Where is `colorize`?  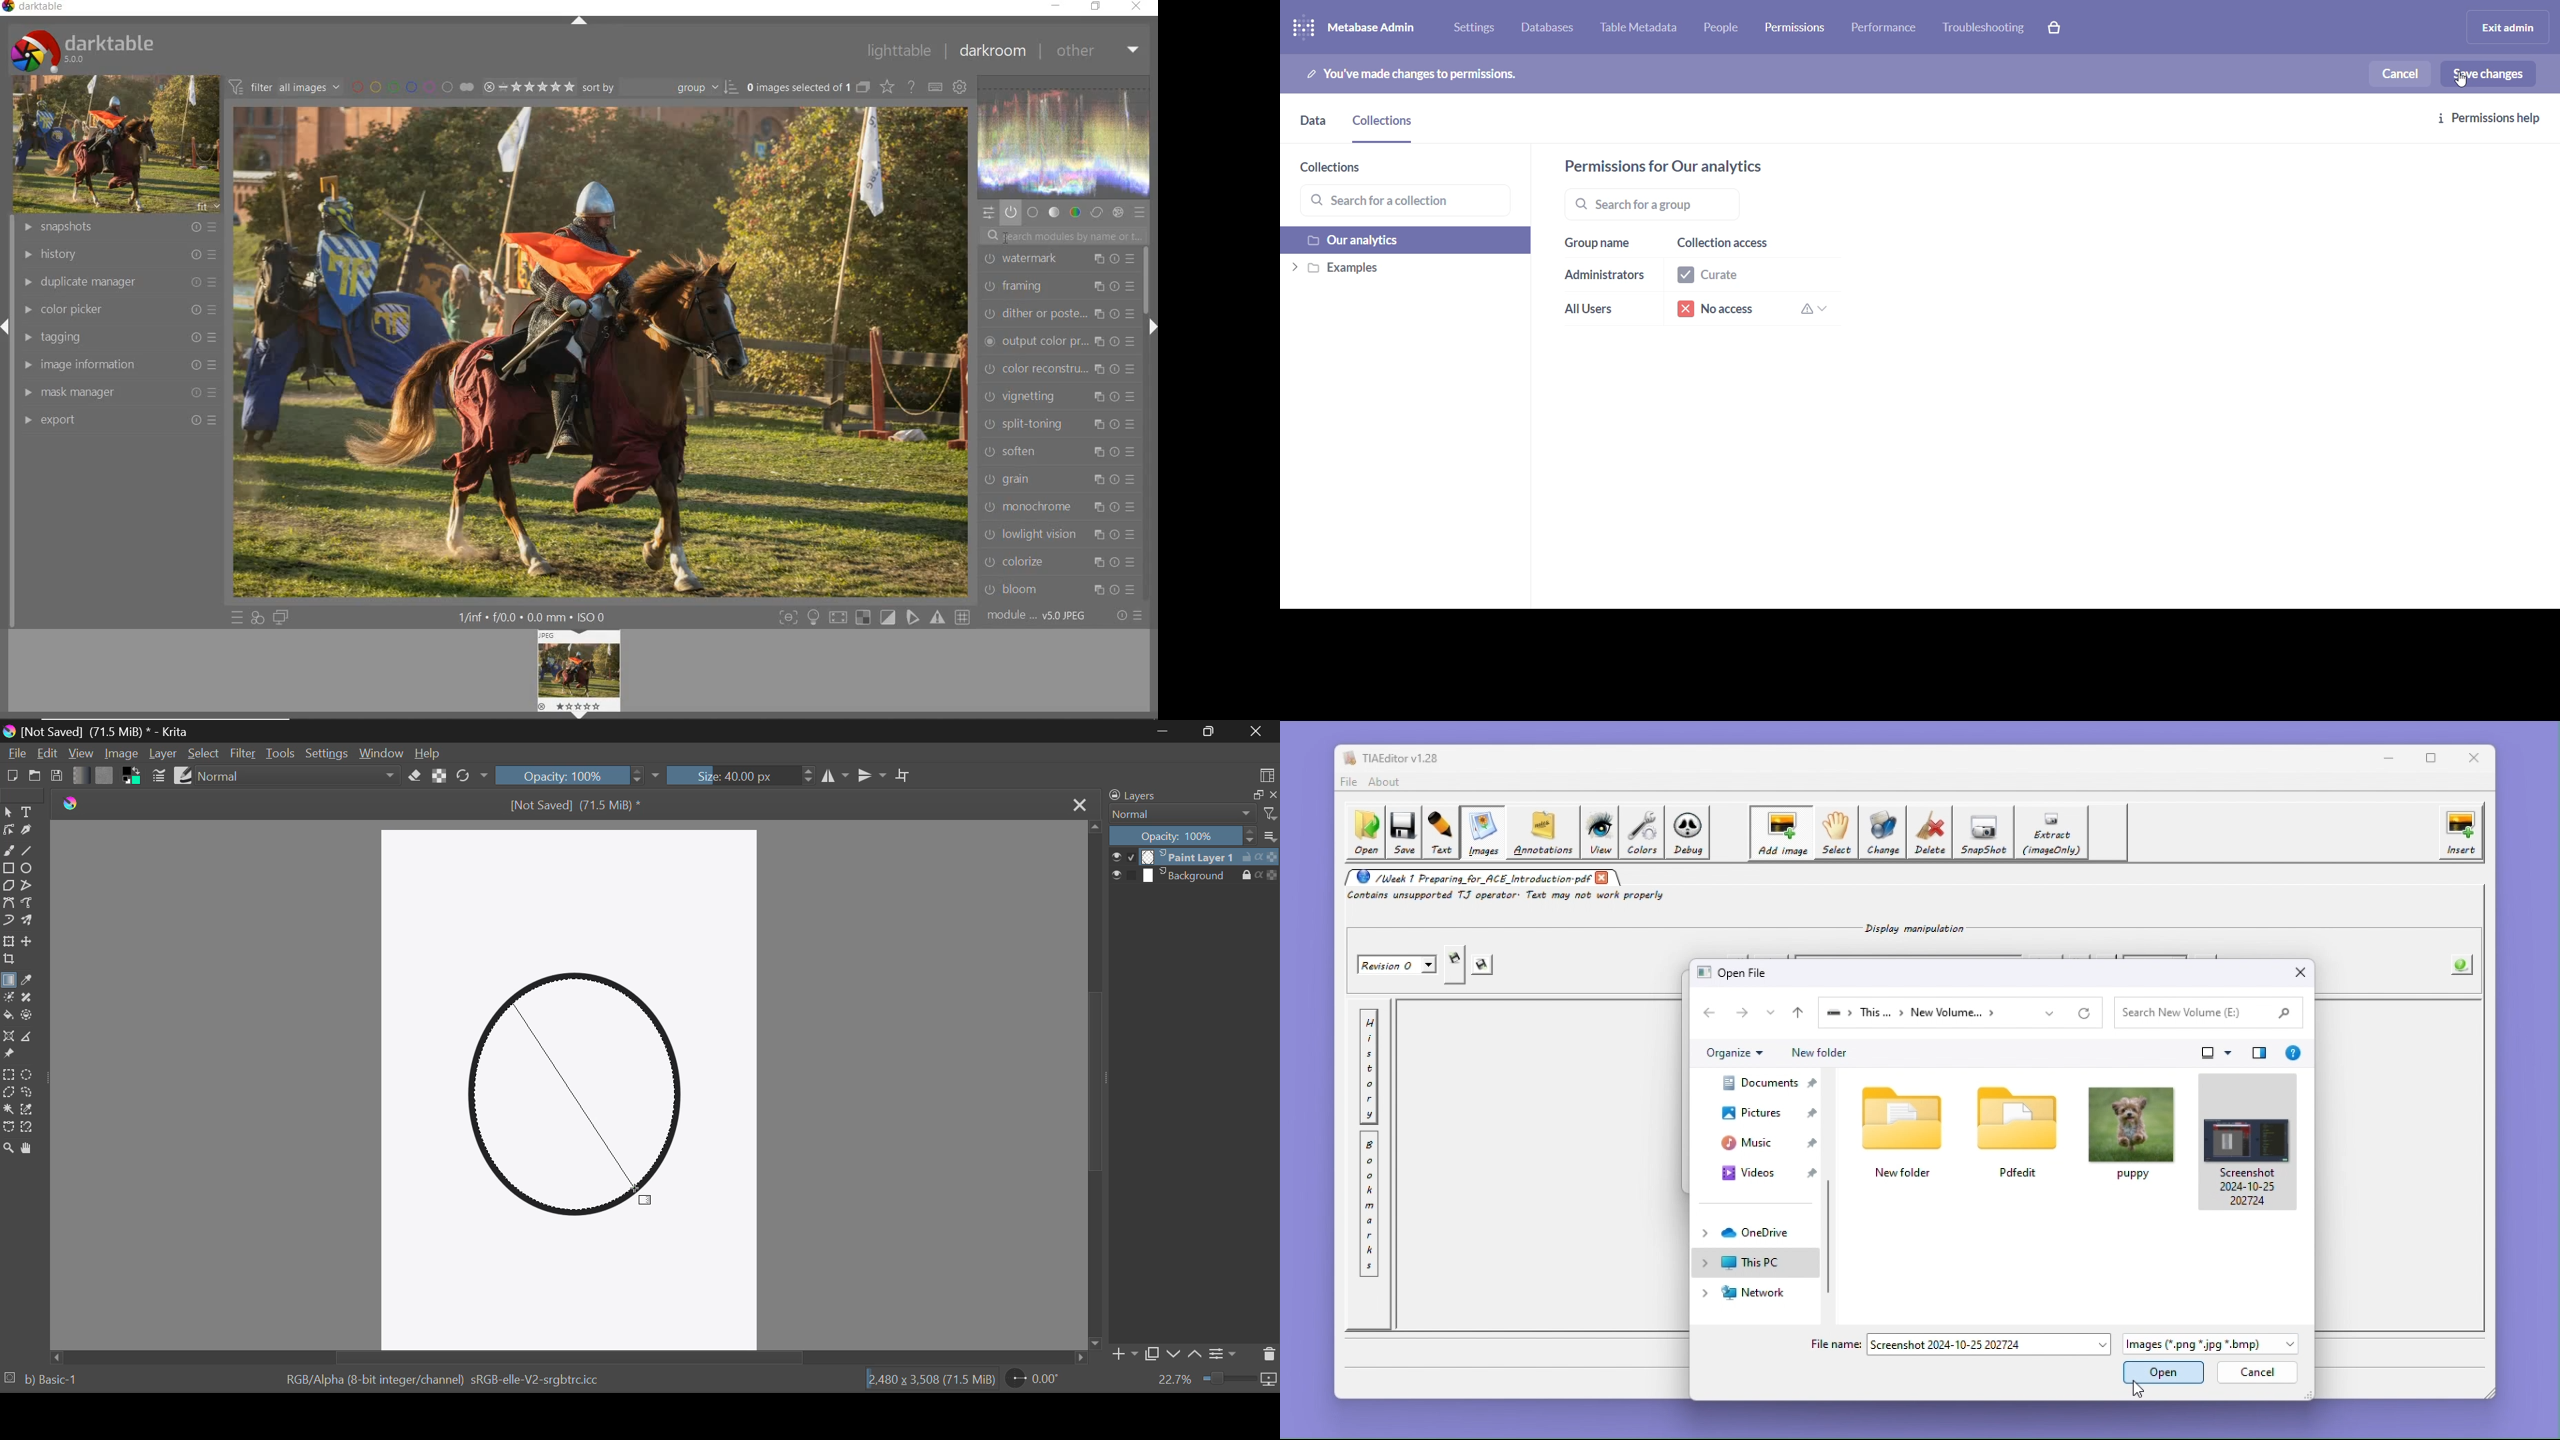 colorize is located at coordinates (1059, 563).